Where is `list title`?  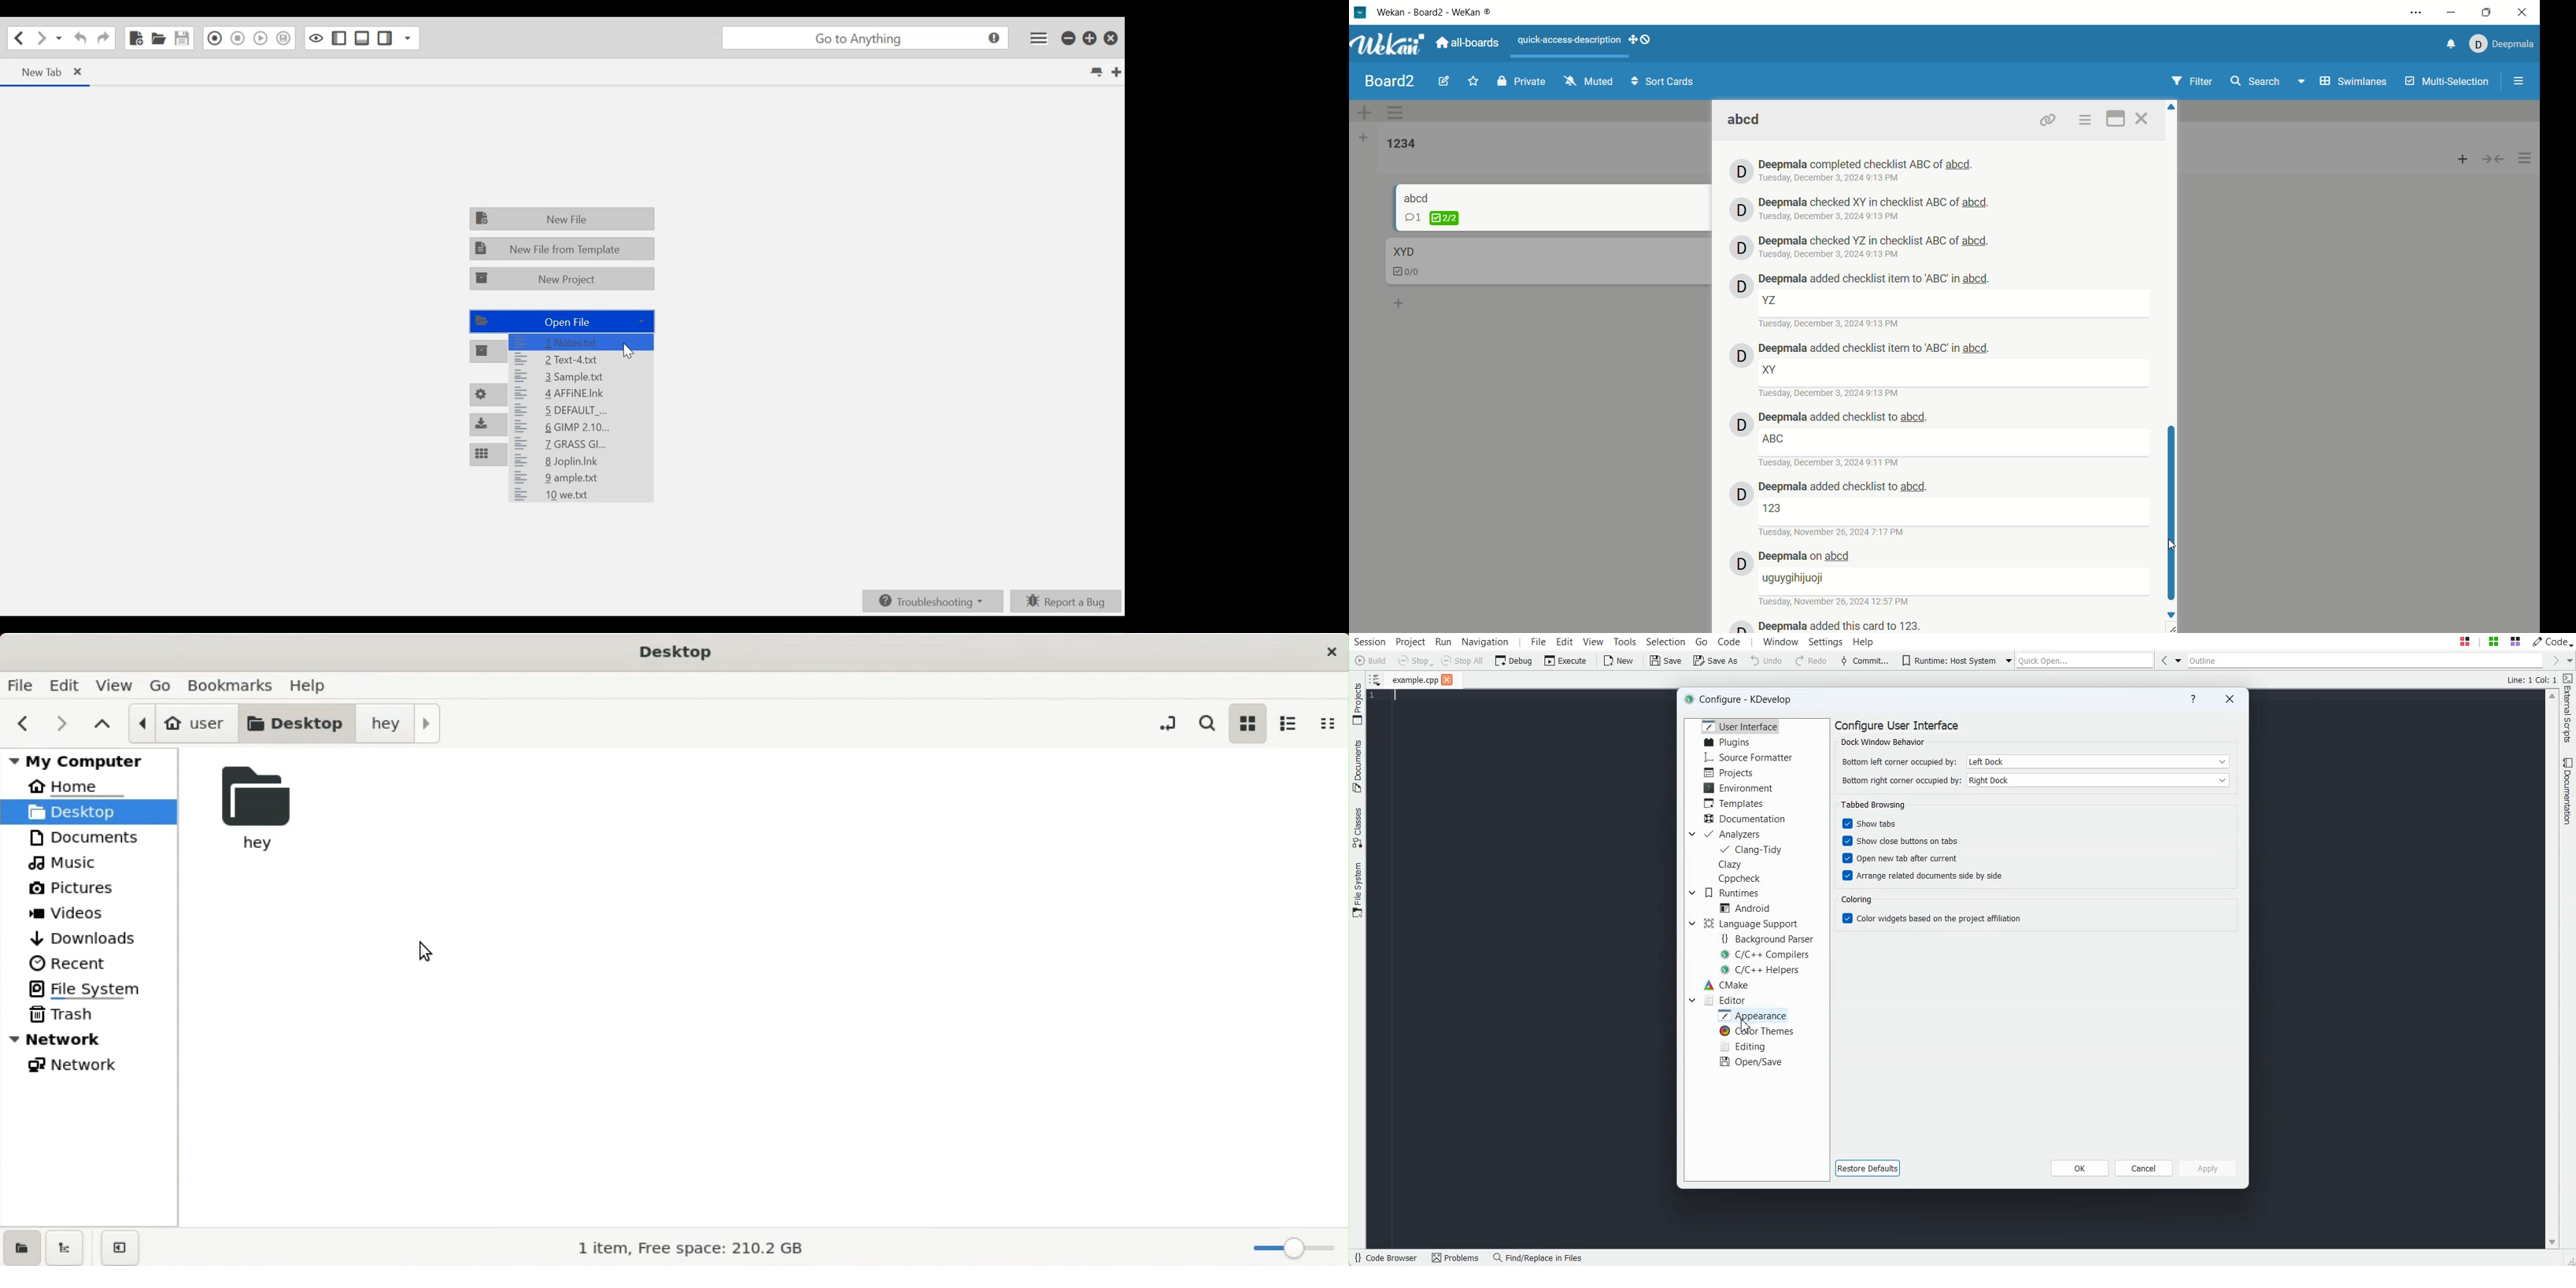
list title is located at coordinates (1402, 145).